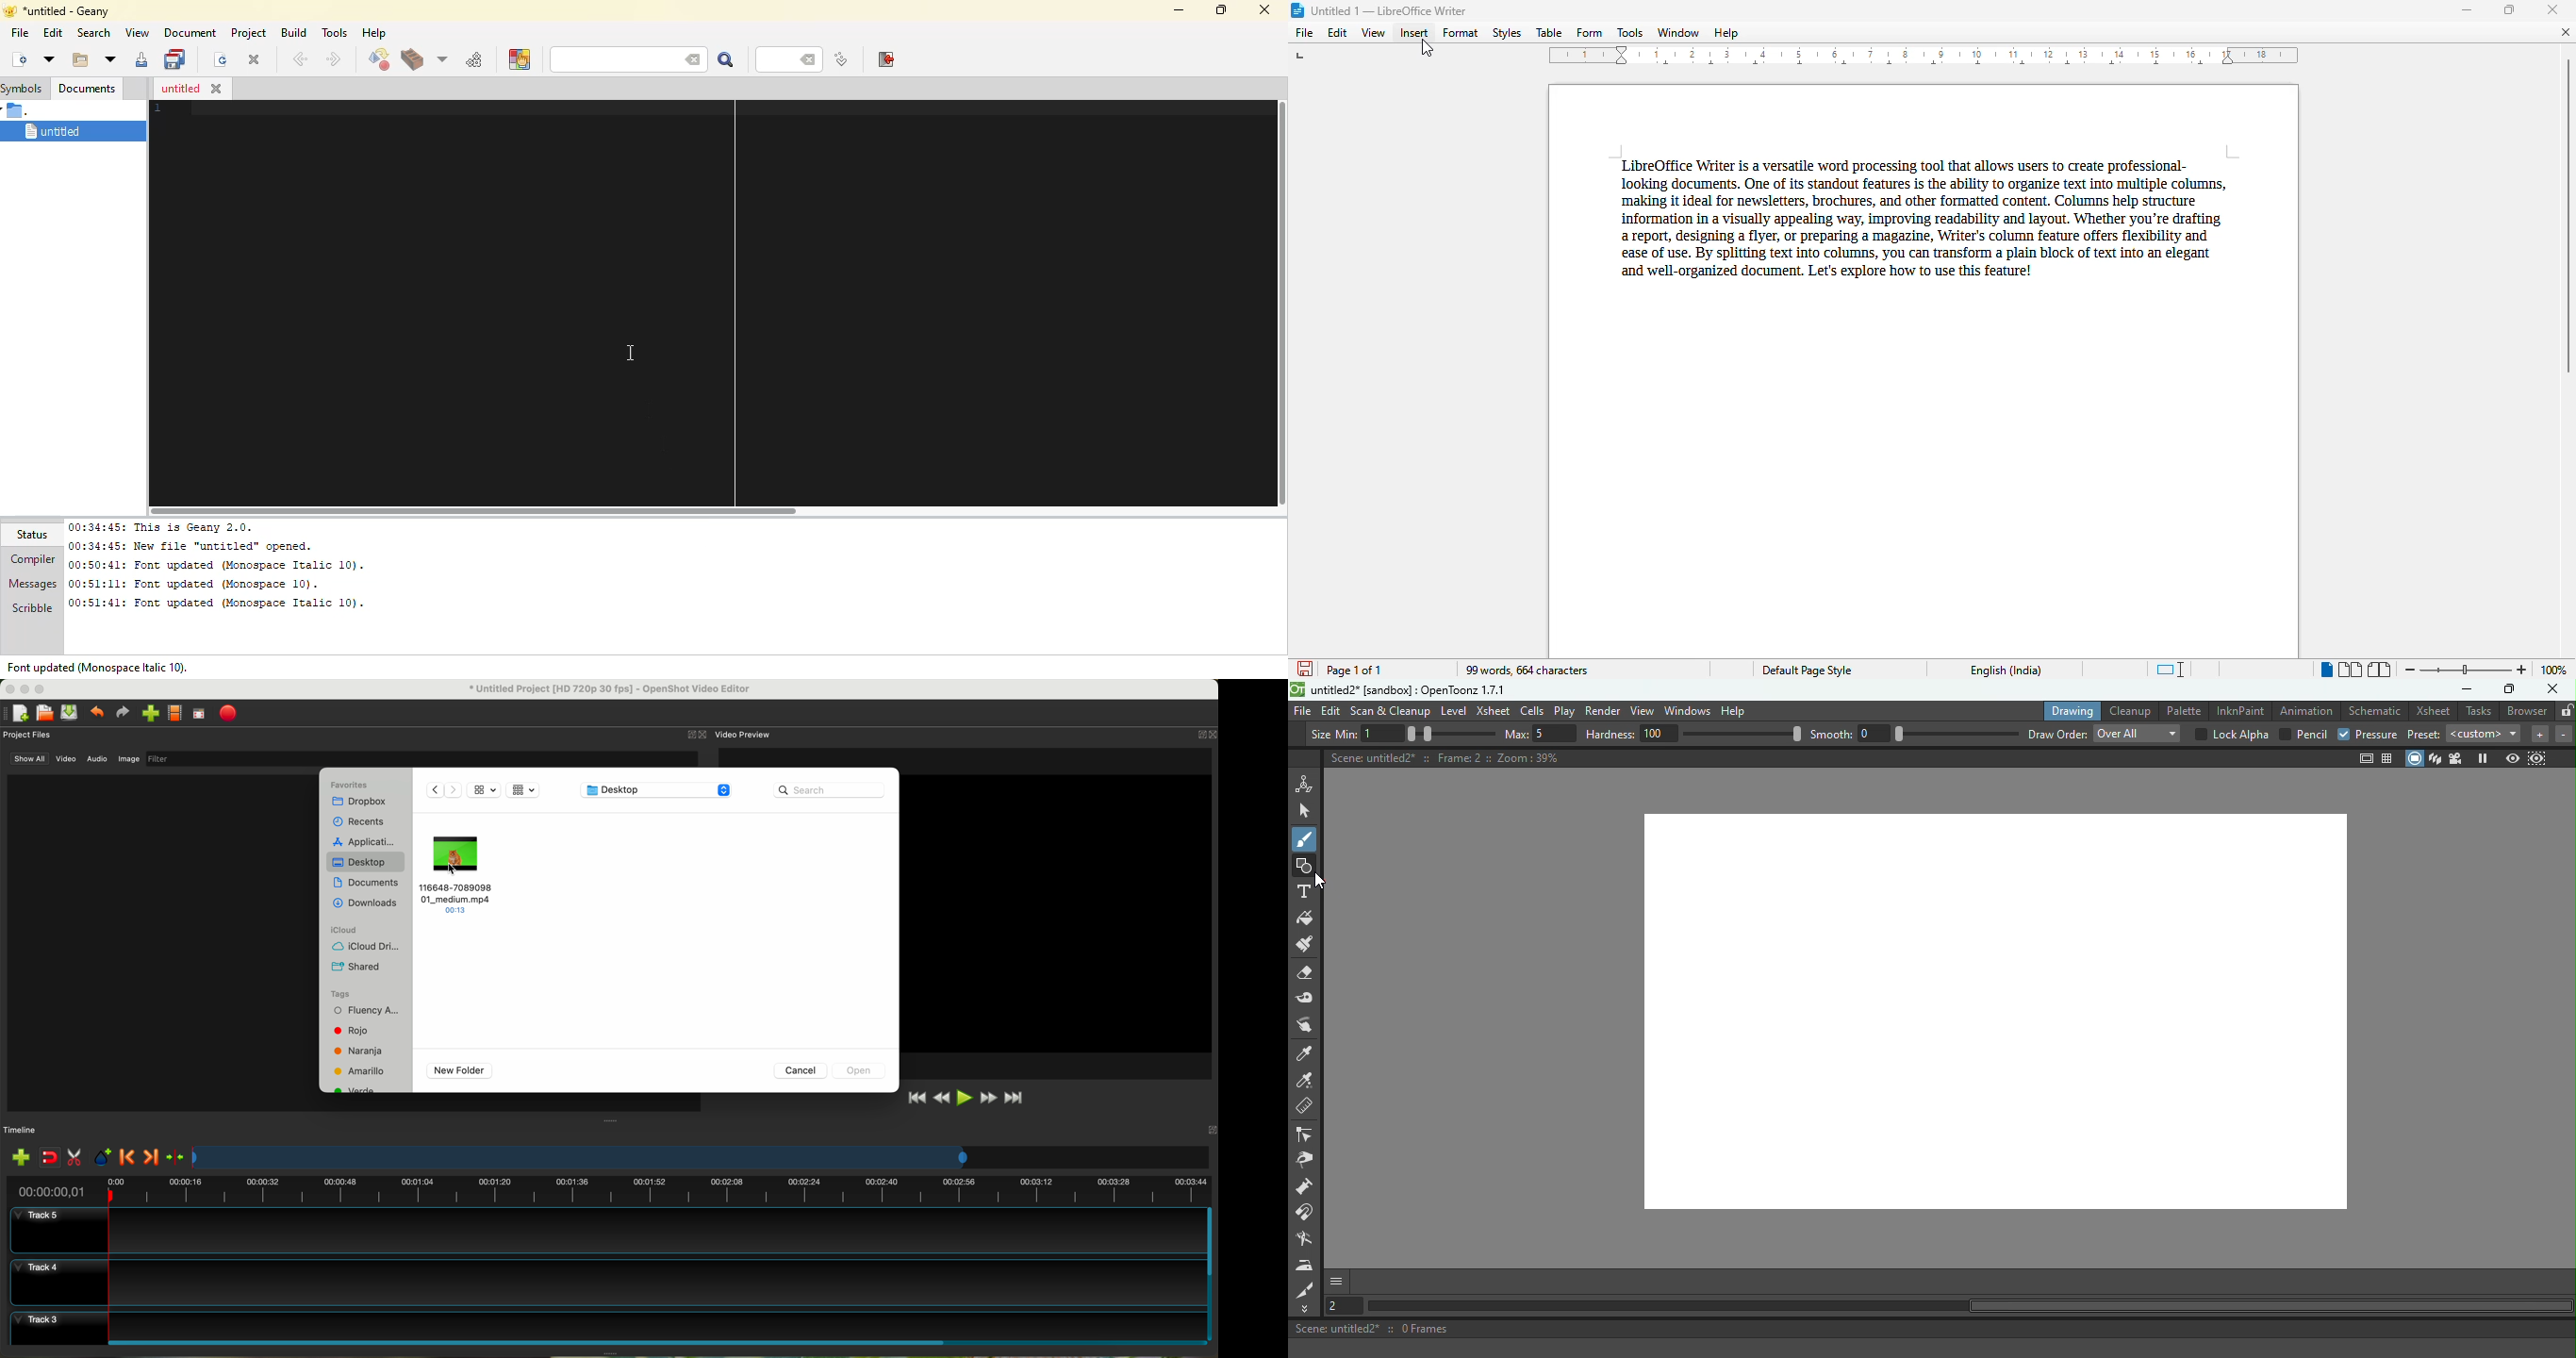 The height and width of the screenshot is (1372, 2576). I want to click on Schematic, so click(2373, 709).